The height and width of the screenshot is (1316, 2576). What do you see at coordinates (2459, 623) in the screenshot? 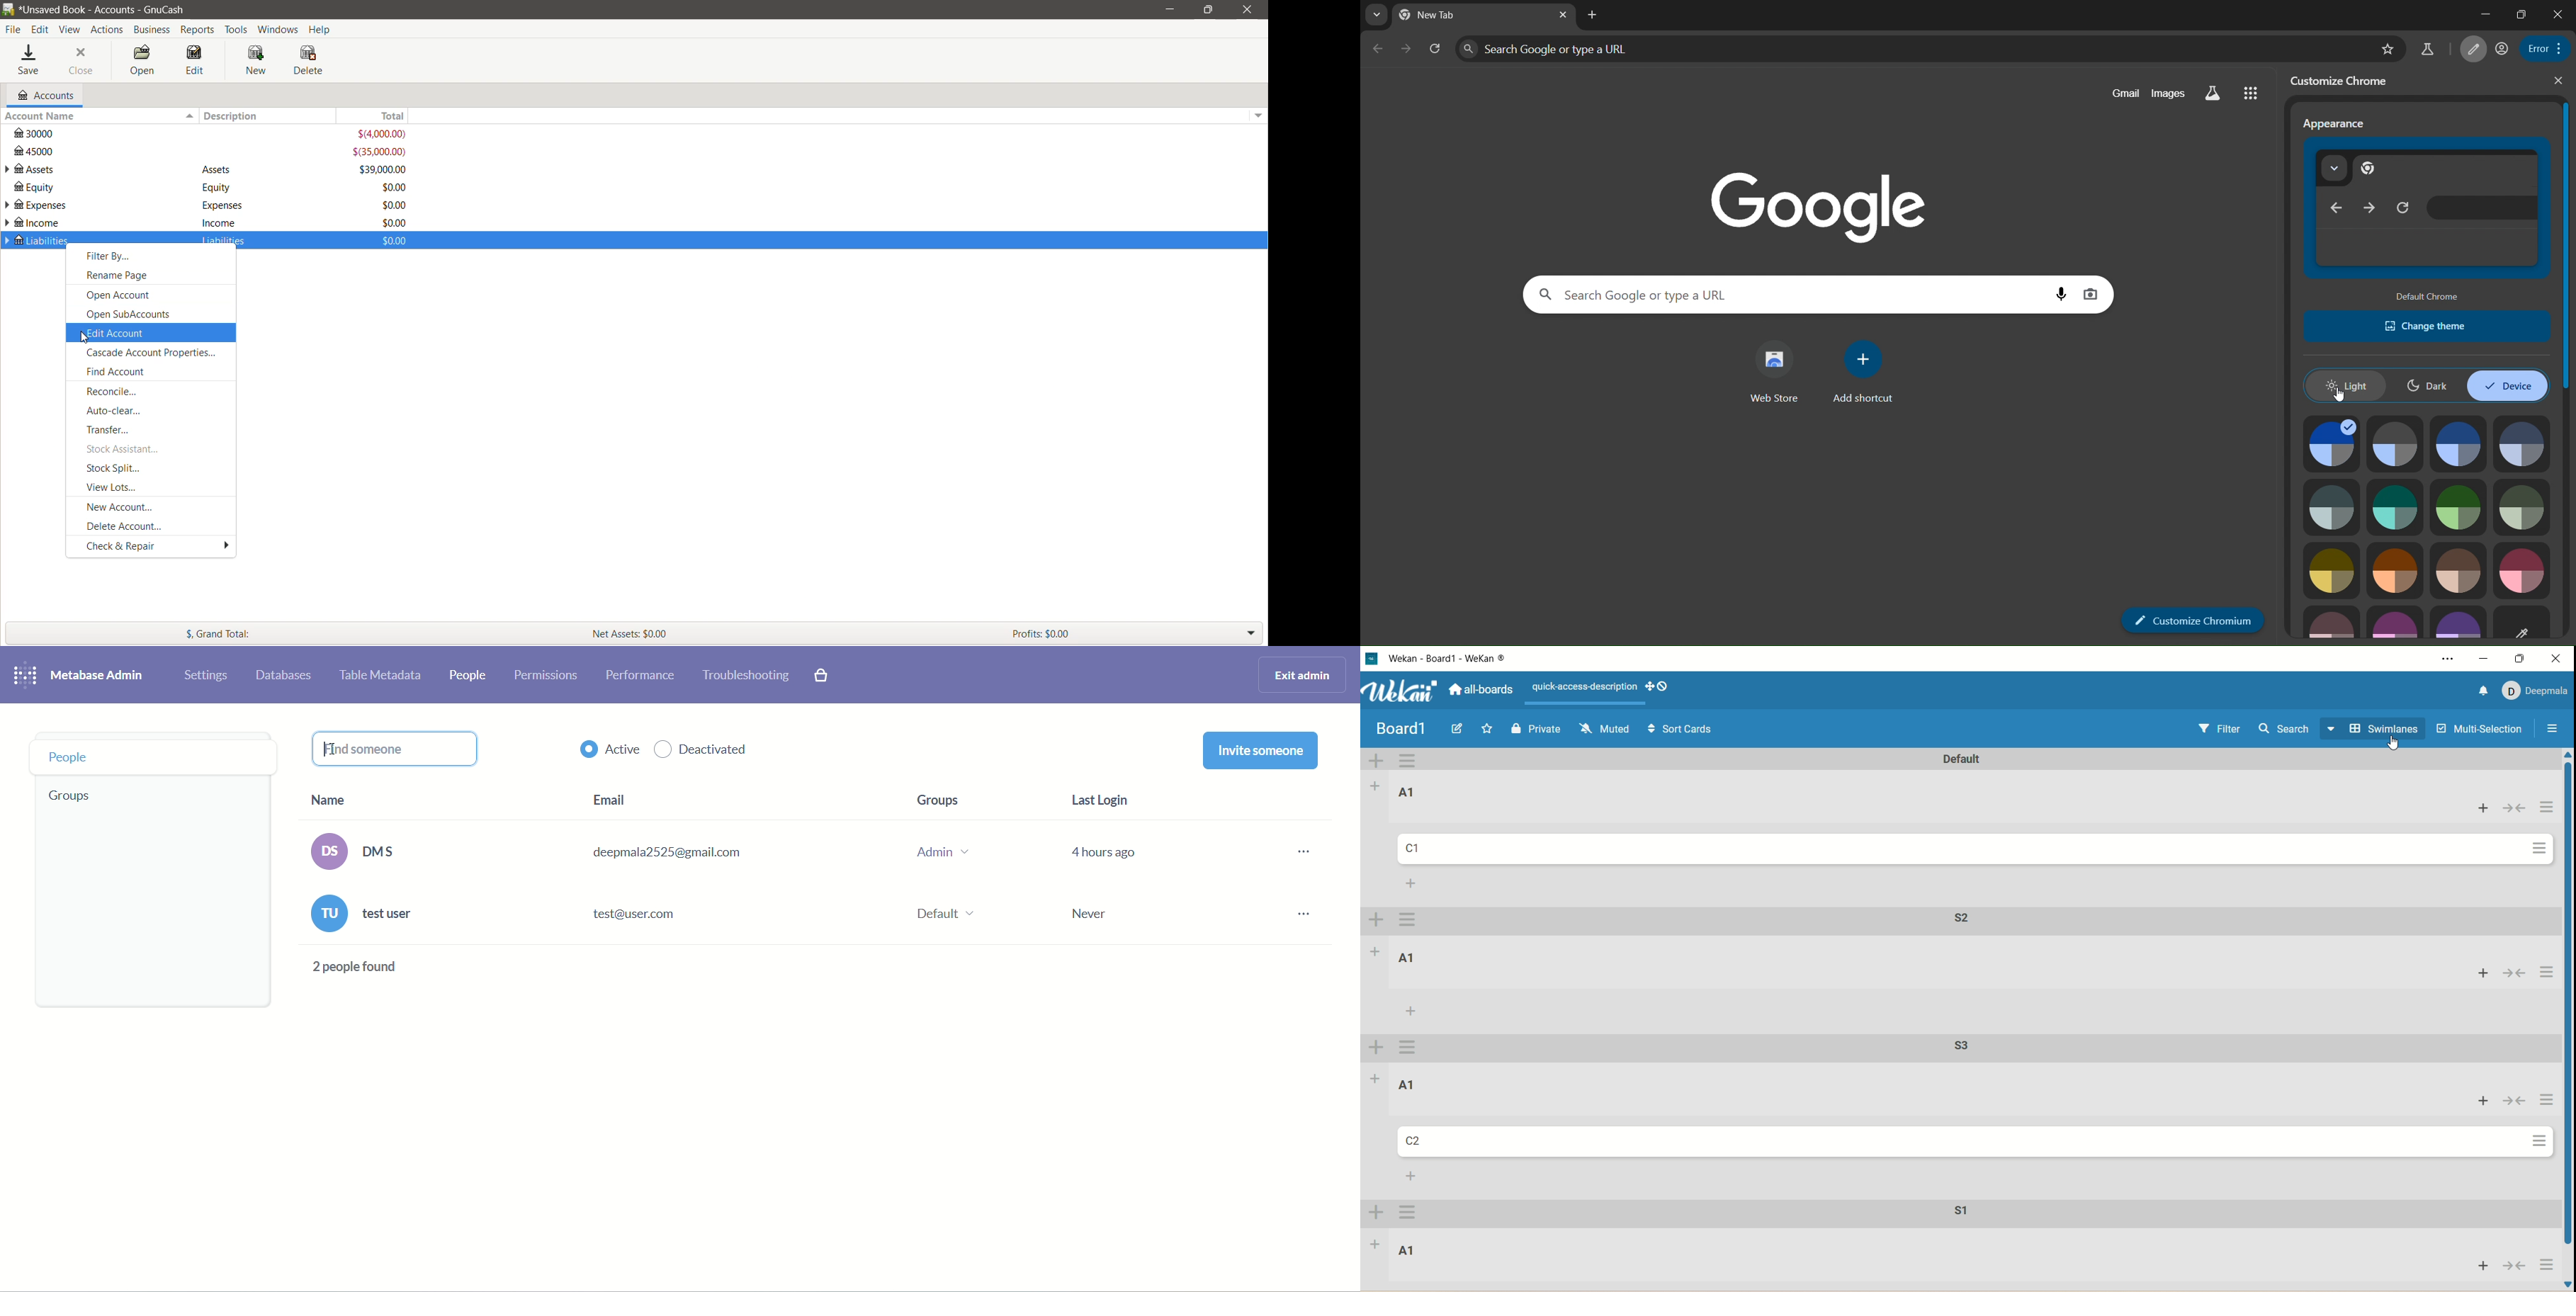
I see `image` at bounding box center [2459, 623].